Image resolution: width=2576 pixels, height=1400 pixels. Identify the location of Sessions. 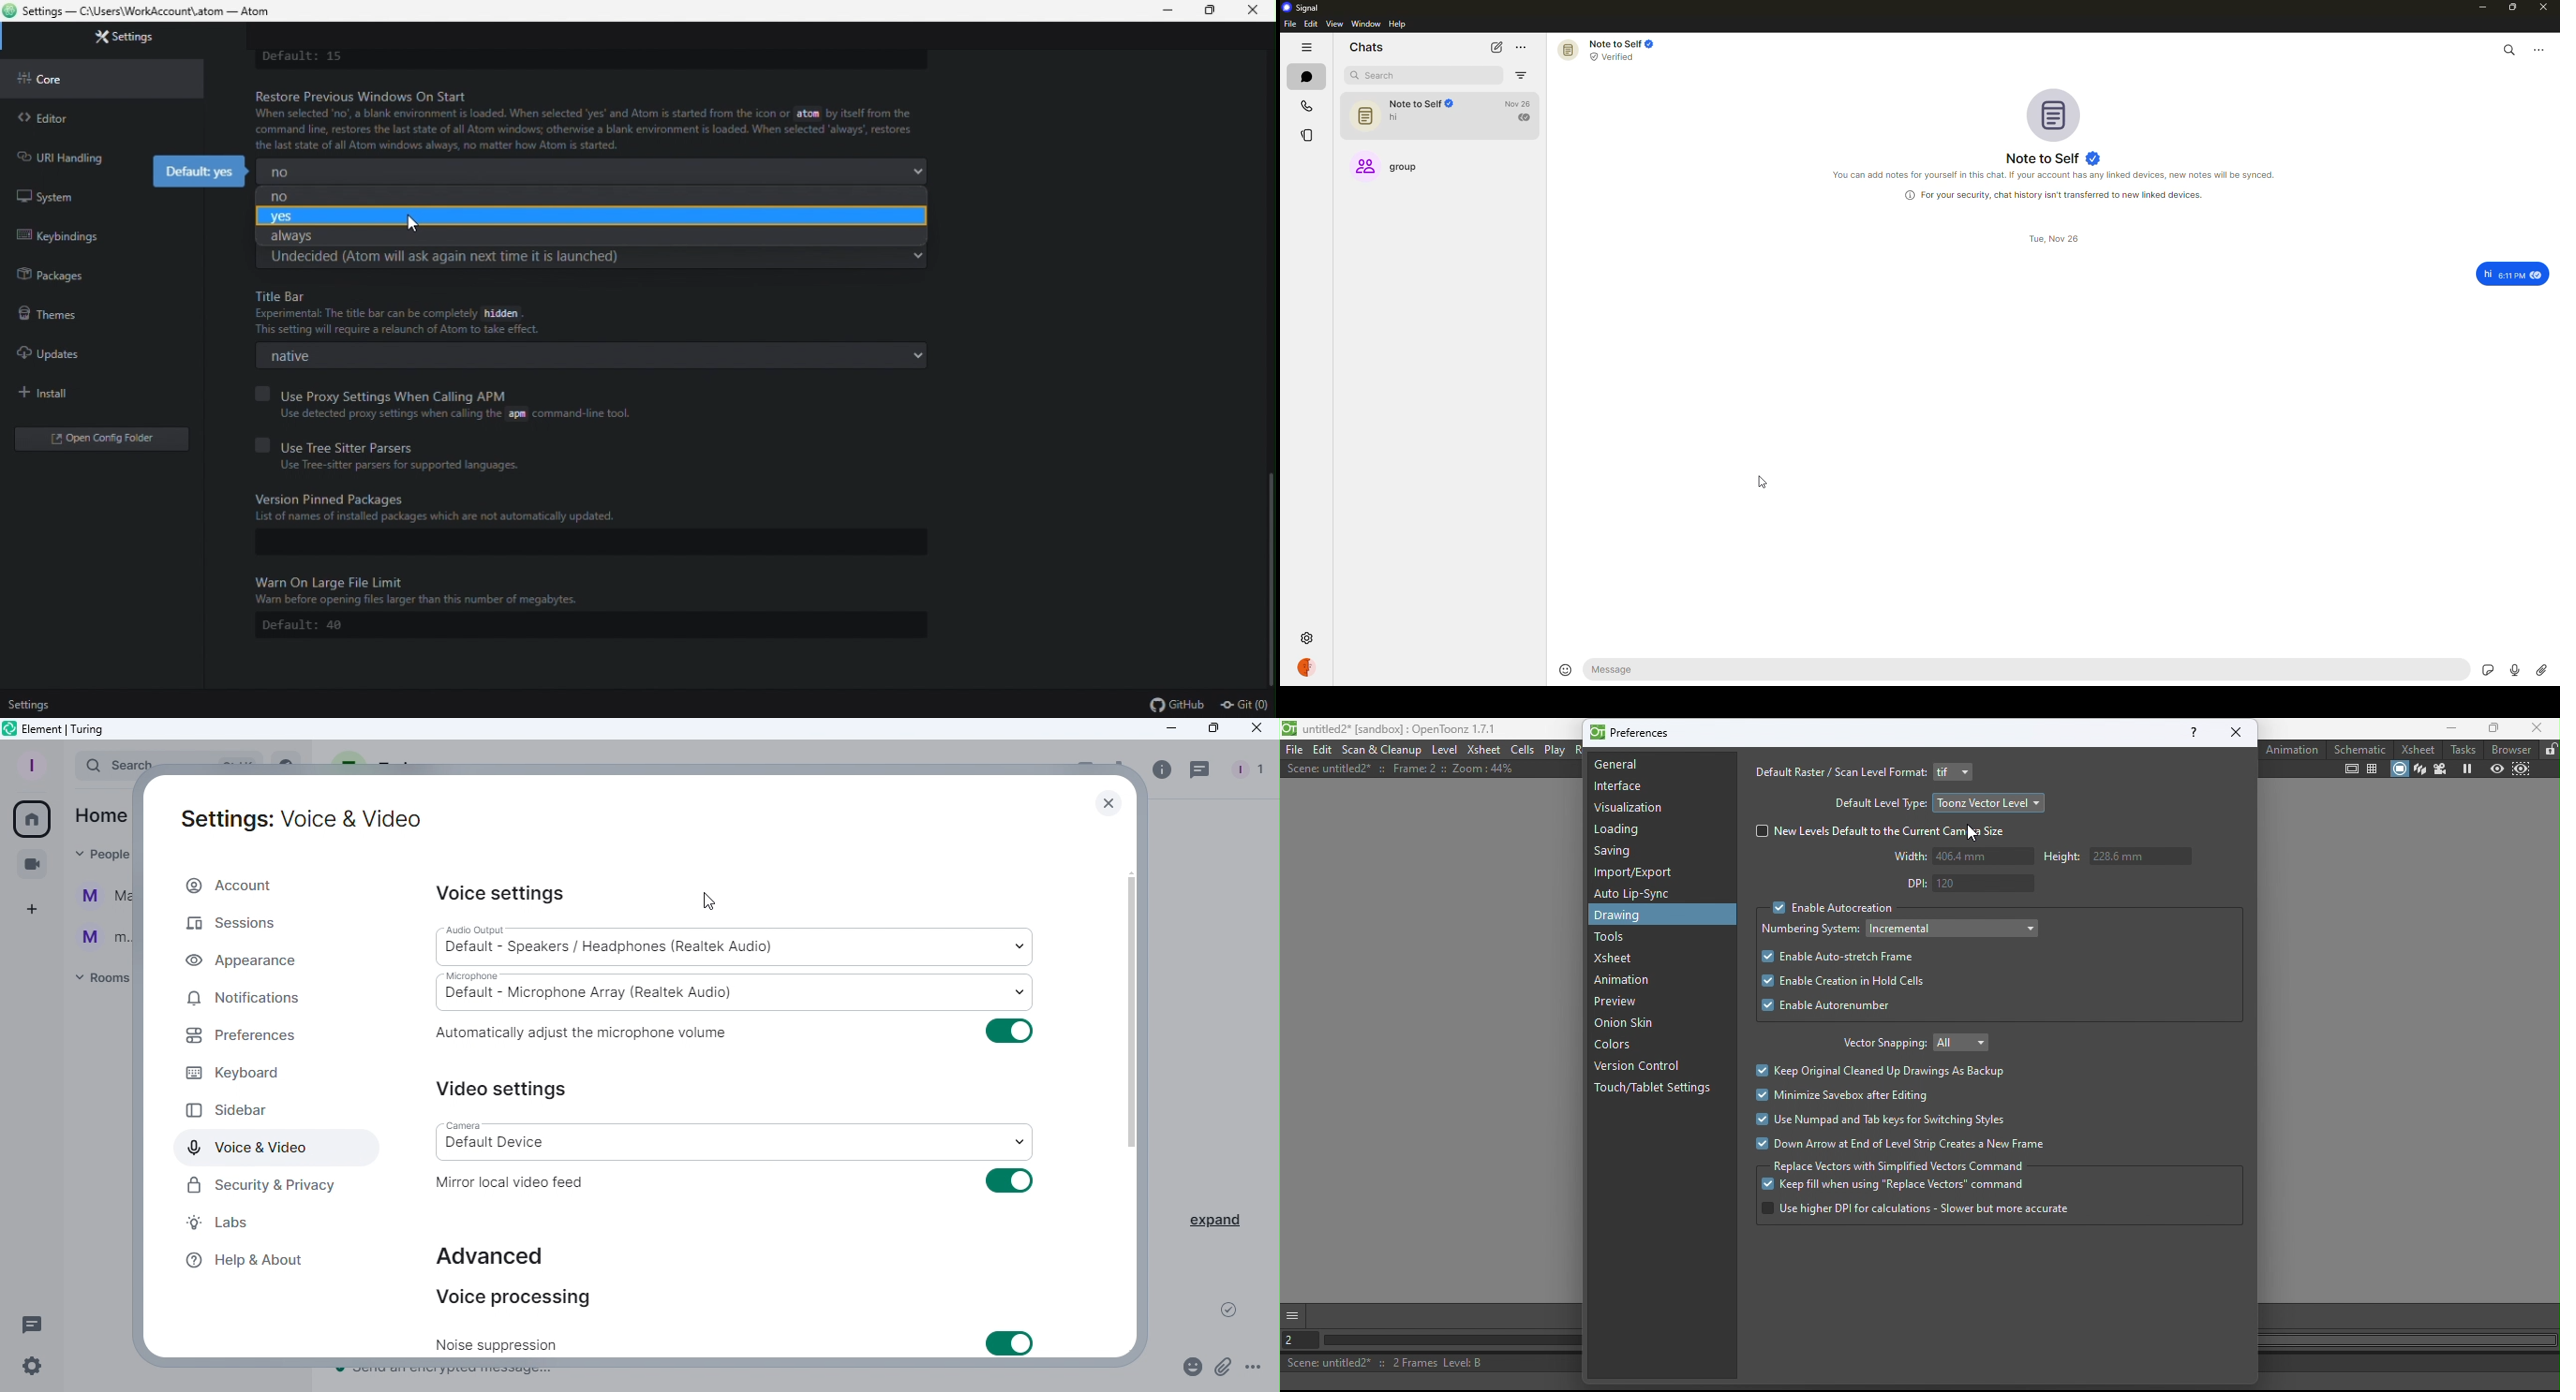
(235, 919).